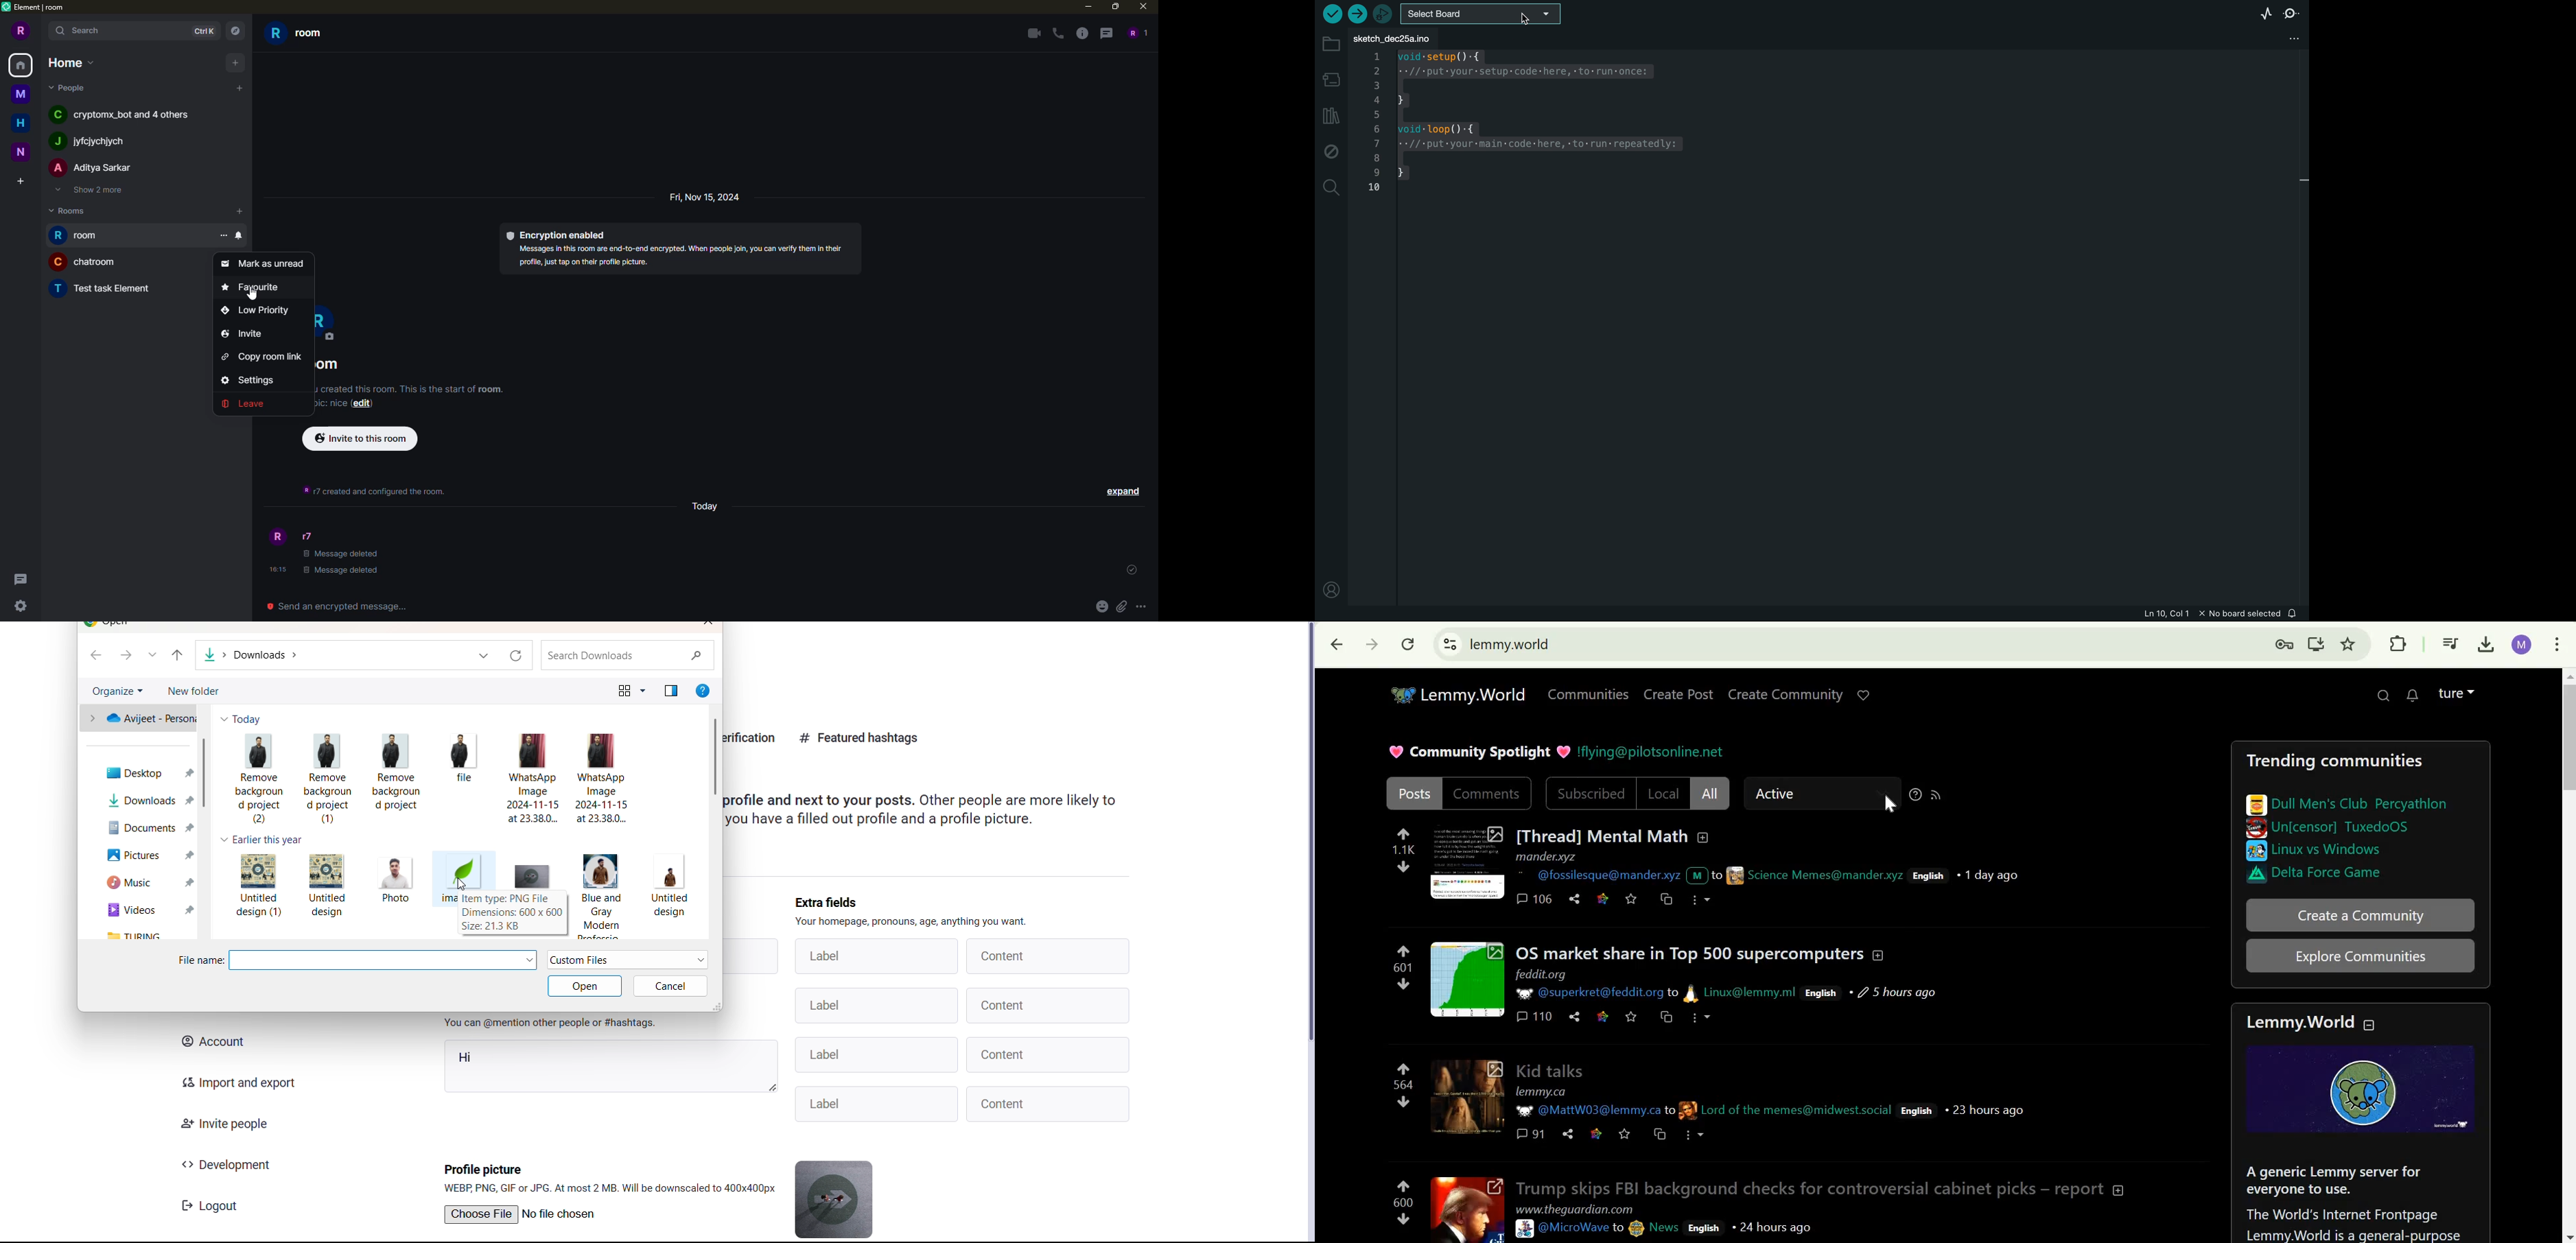 This screenshot has height=1260, width=2576. I want to click on Reload this page, so click(1408, 643).